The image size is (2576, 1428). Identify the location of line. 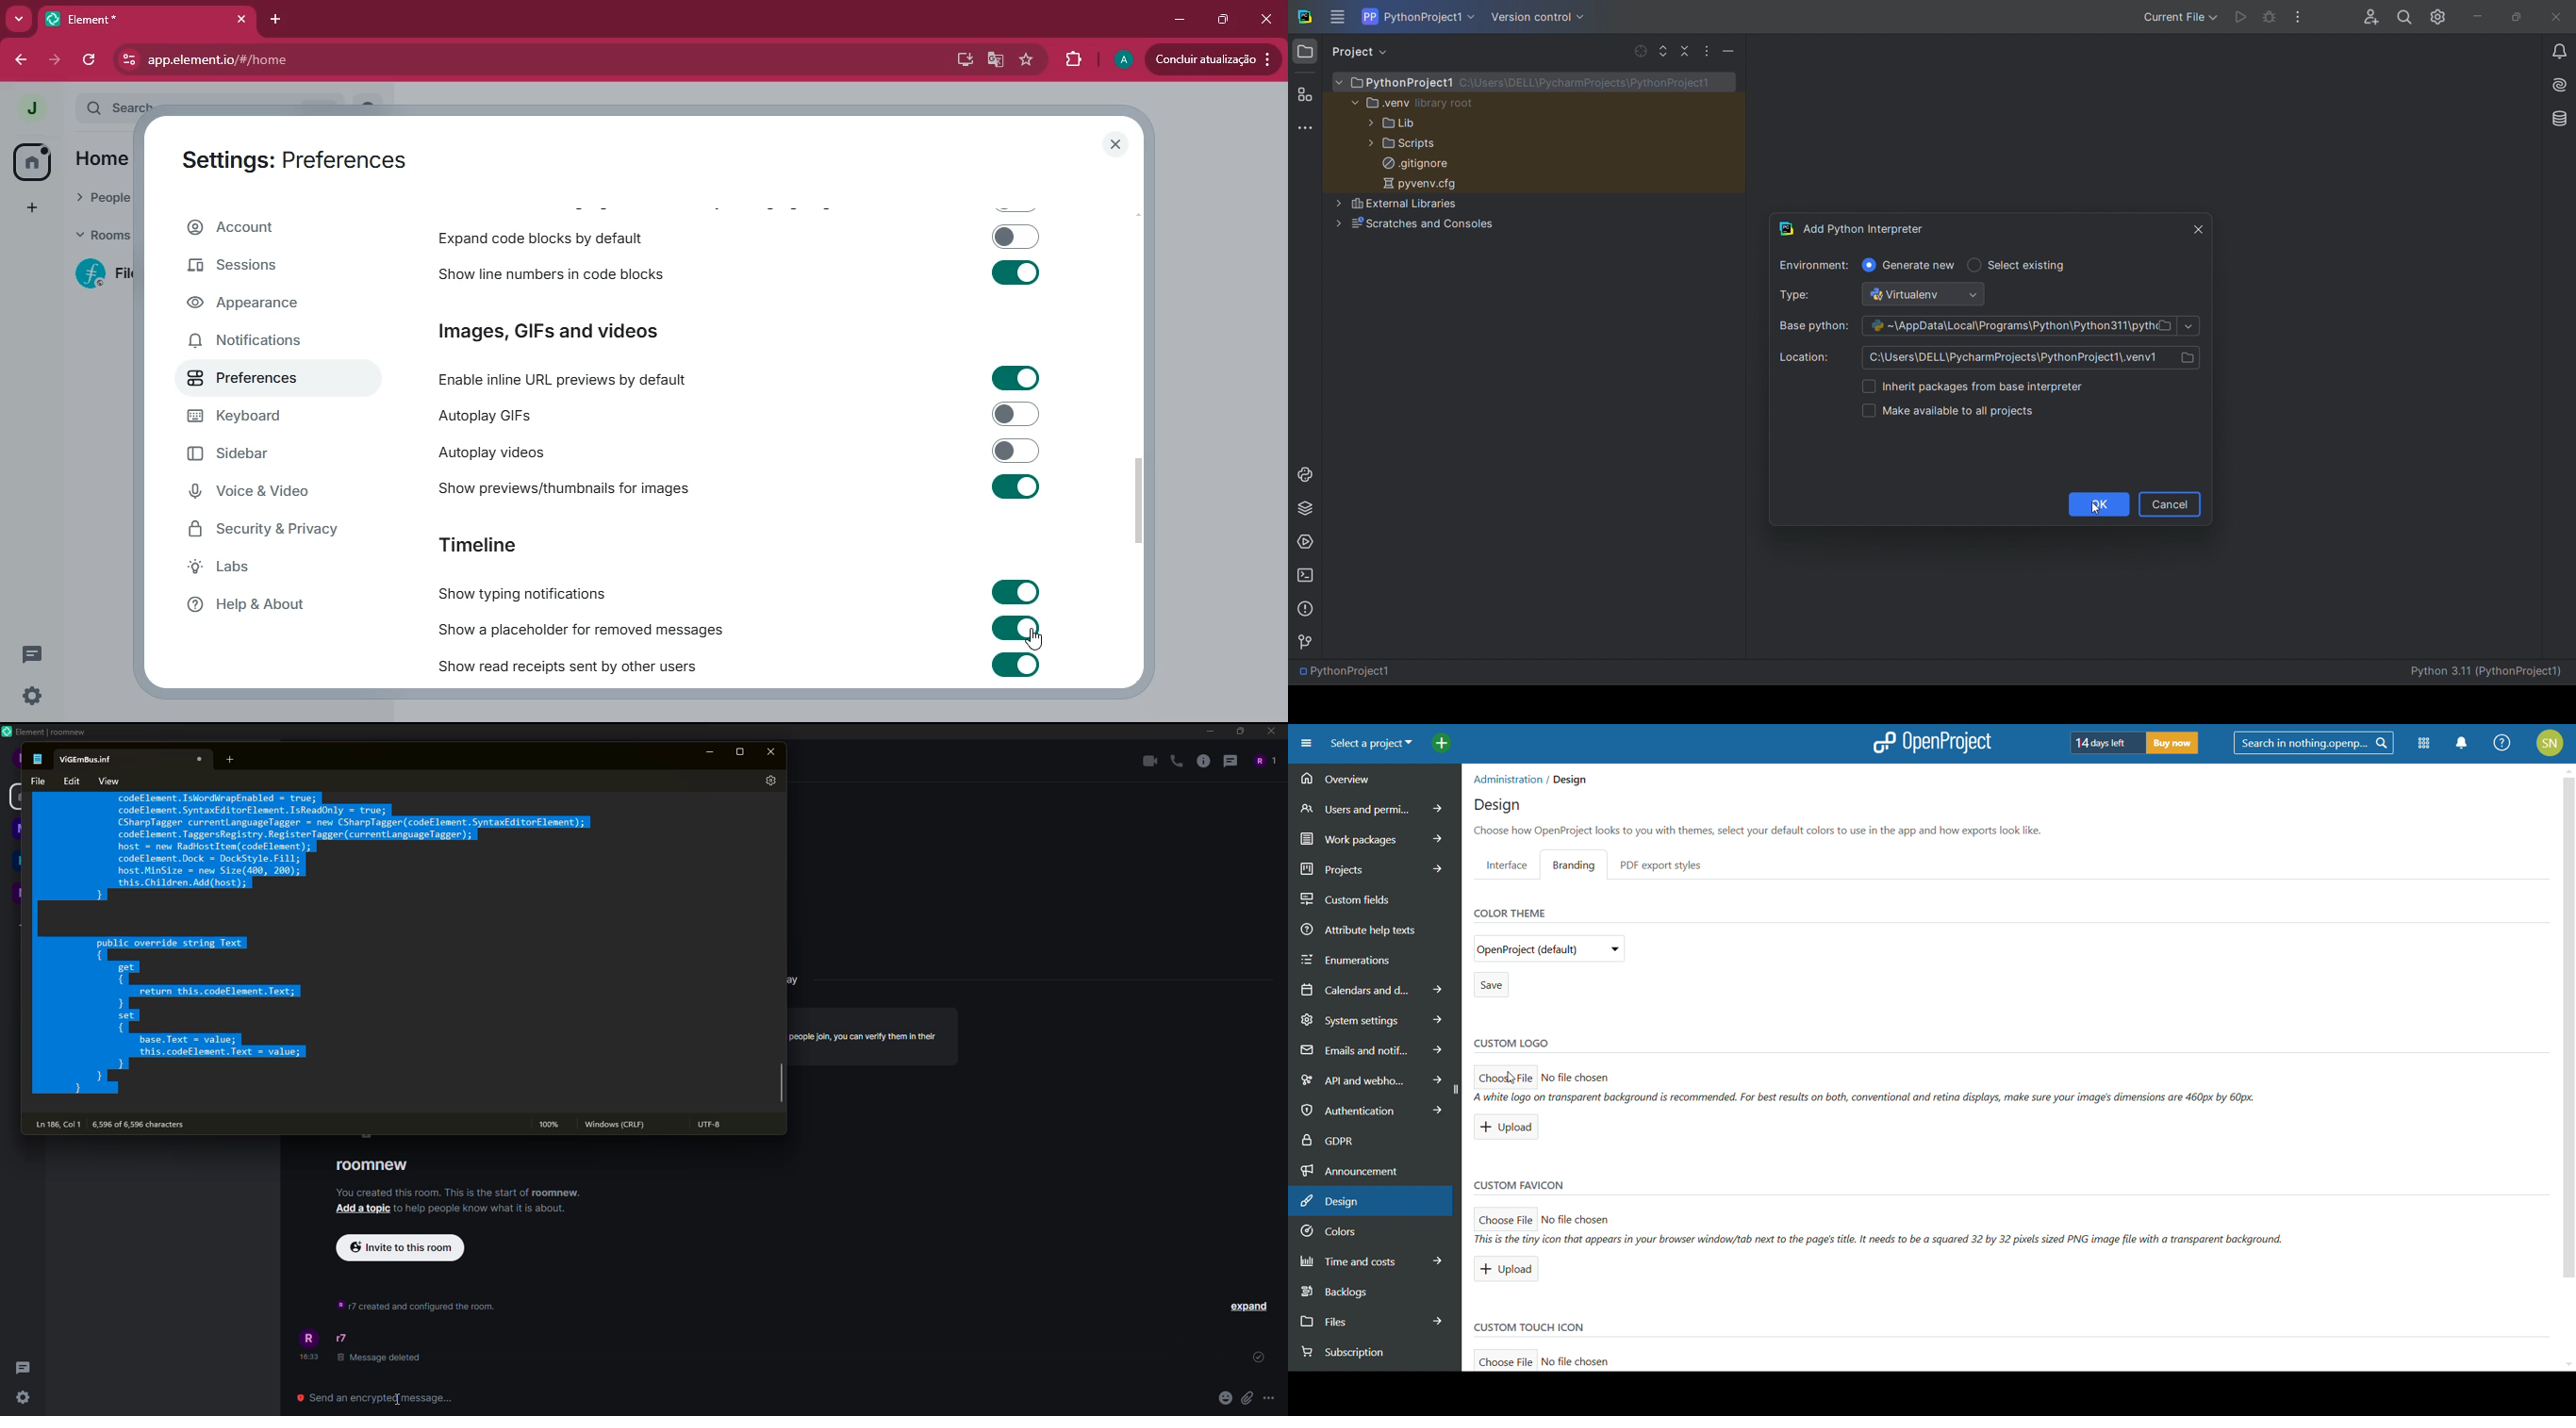
(58, 1124).